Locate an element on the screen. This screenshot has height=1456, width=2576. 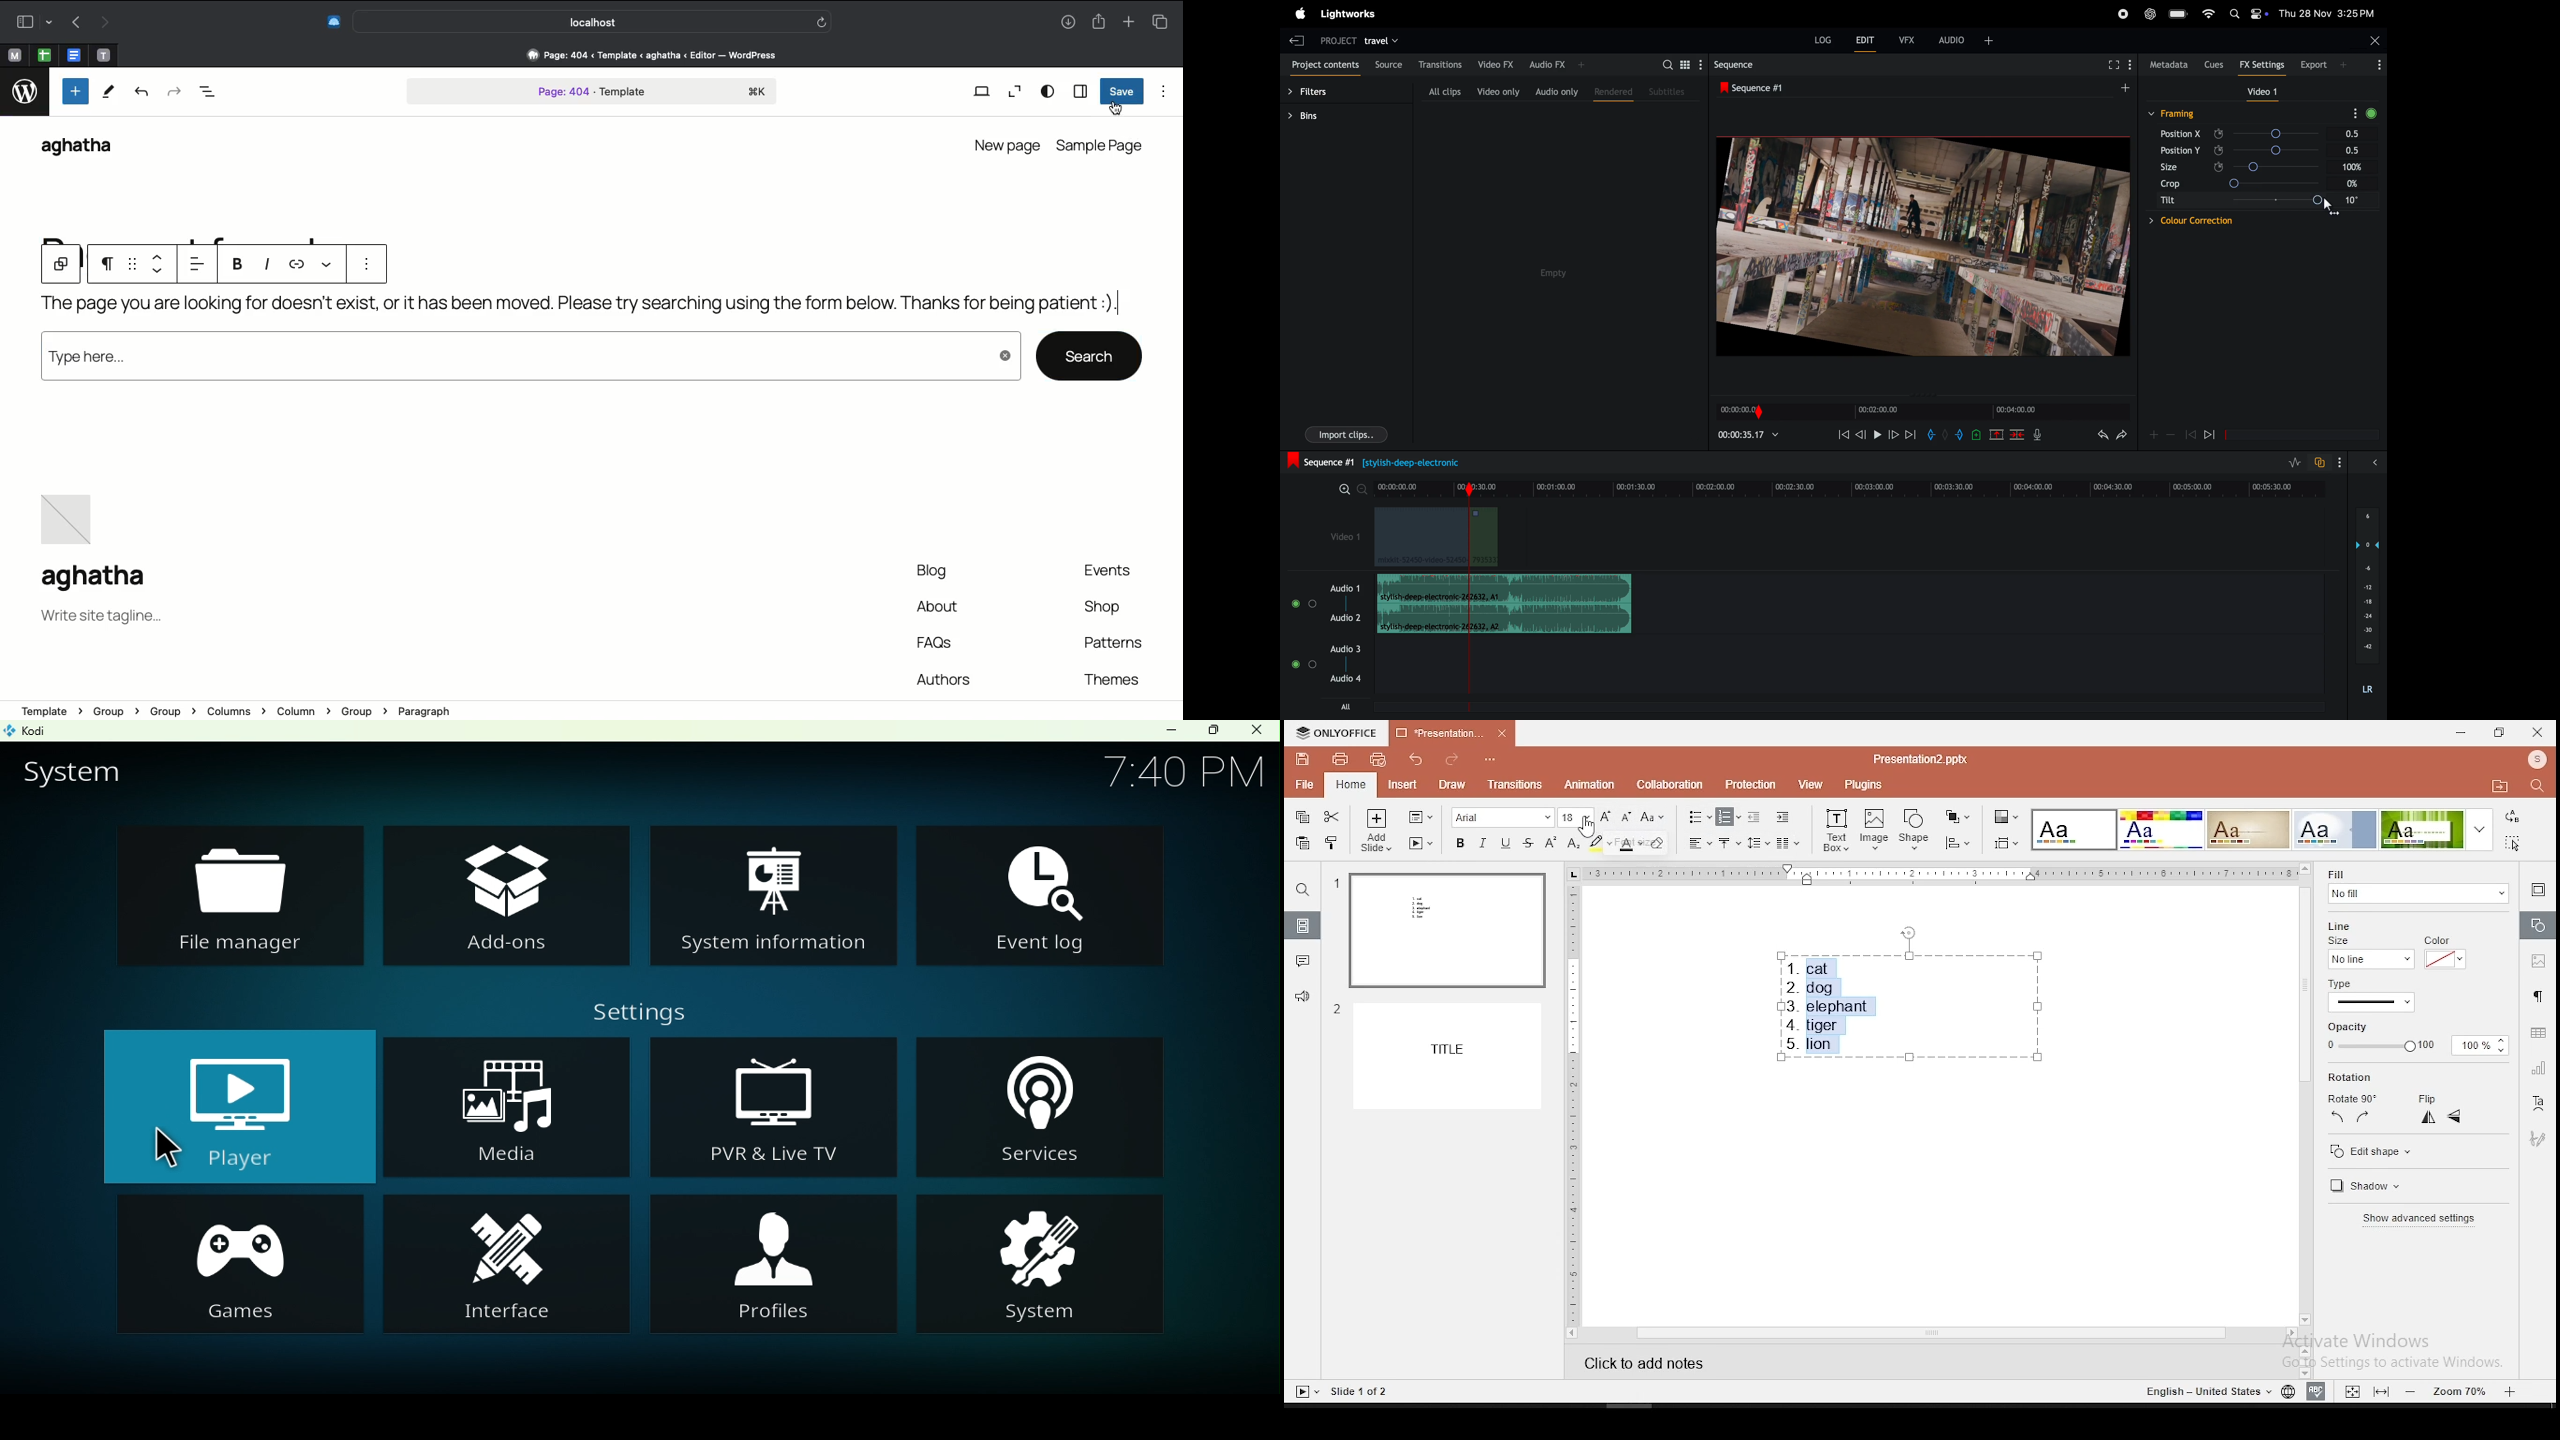
log is located at coordinates (1823, 38).